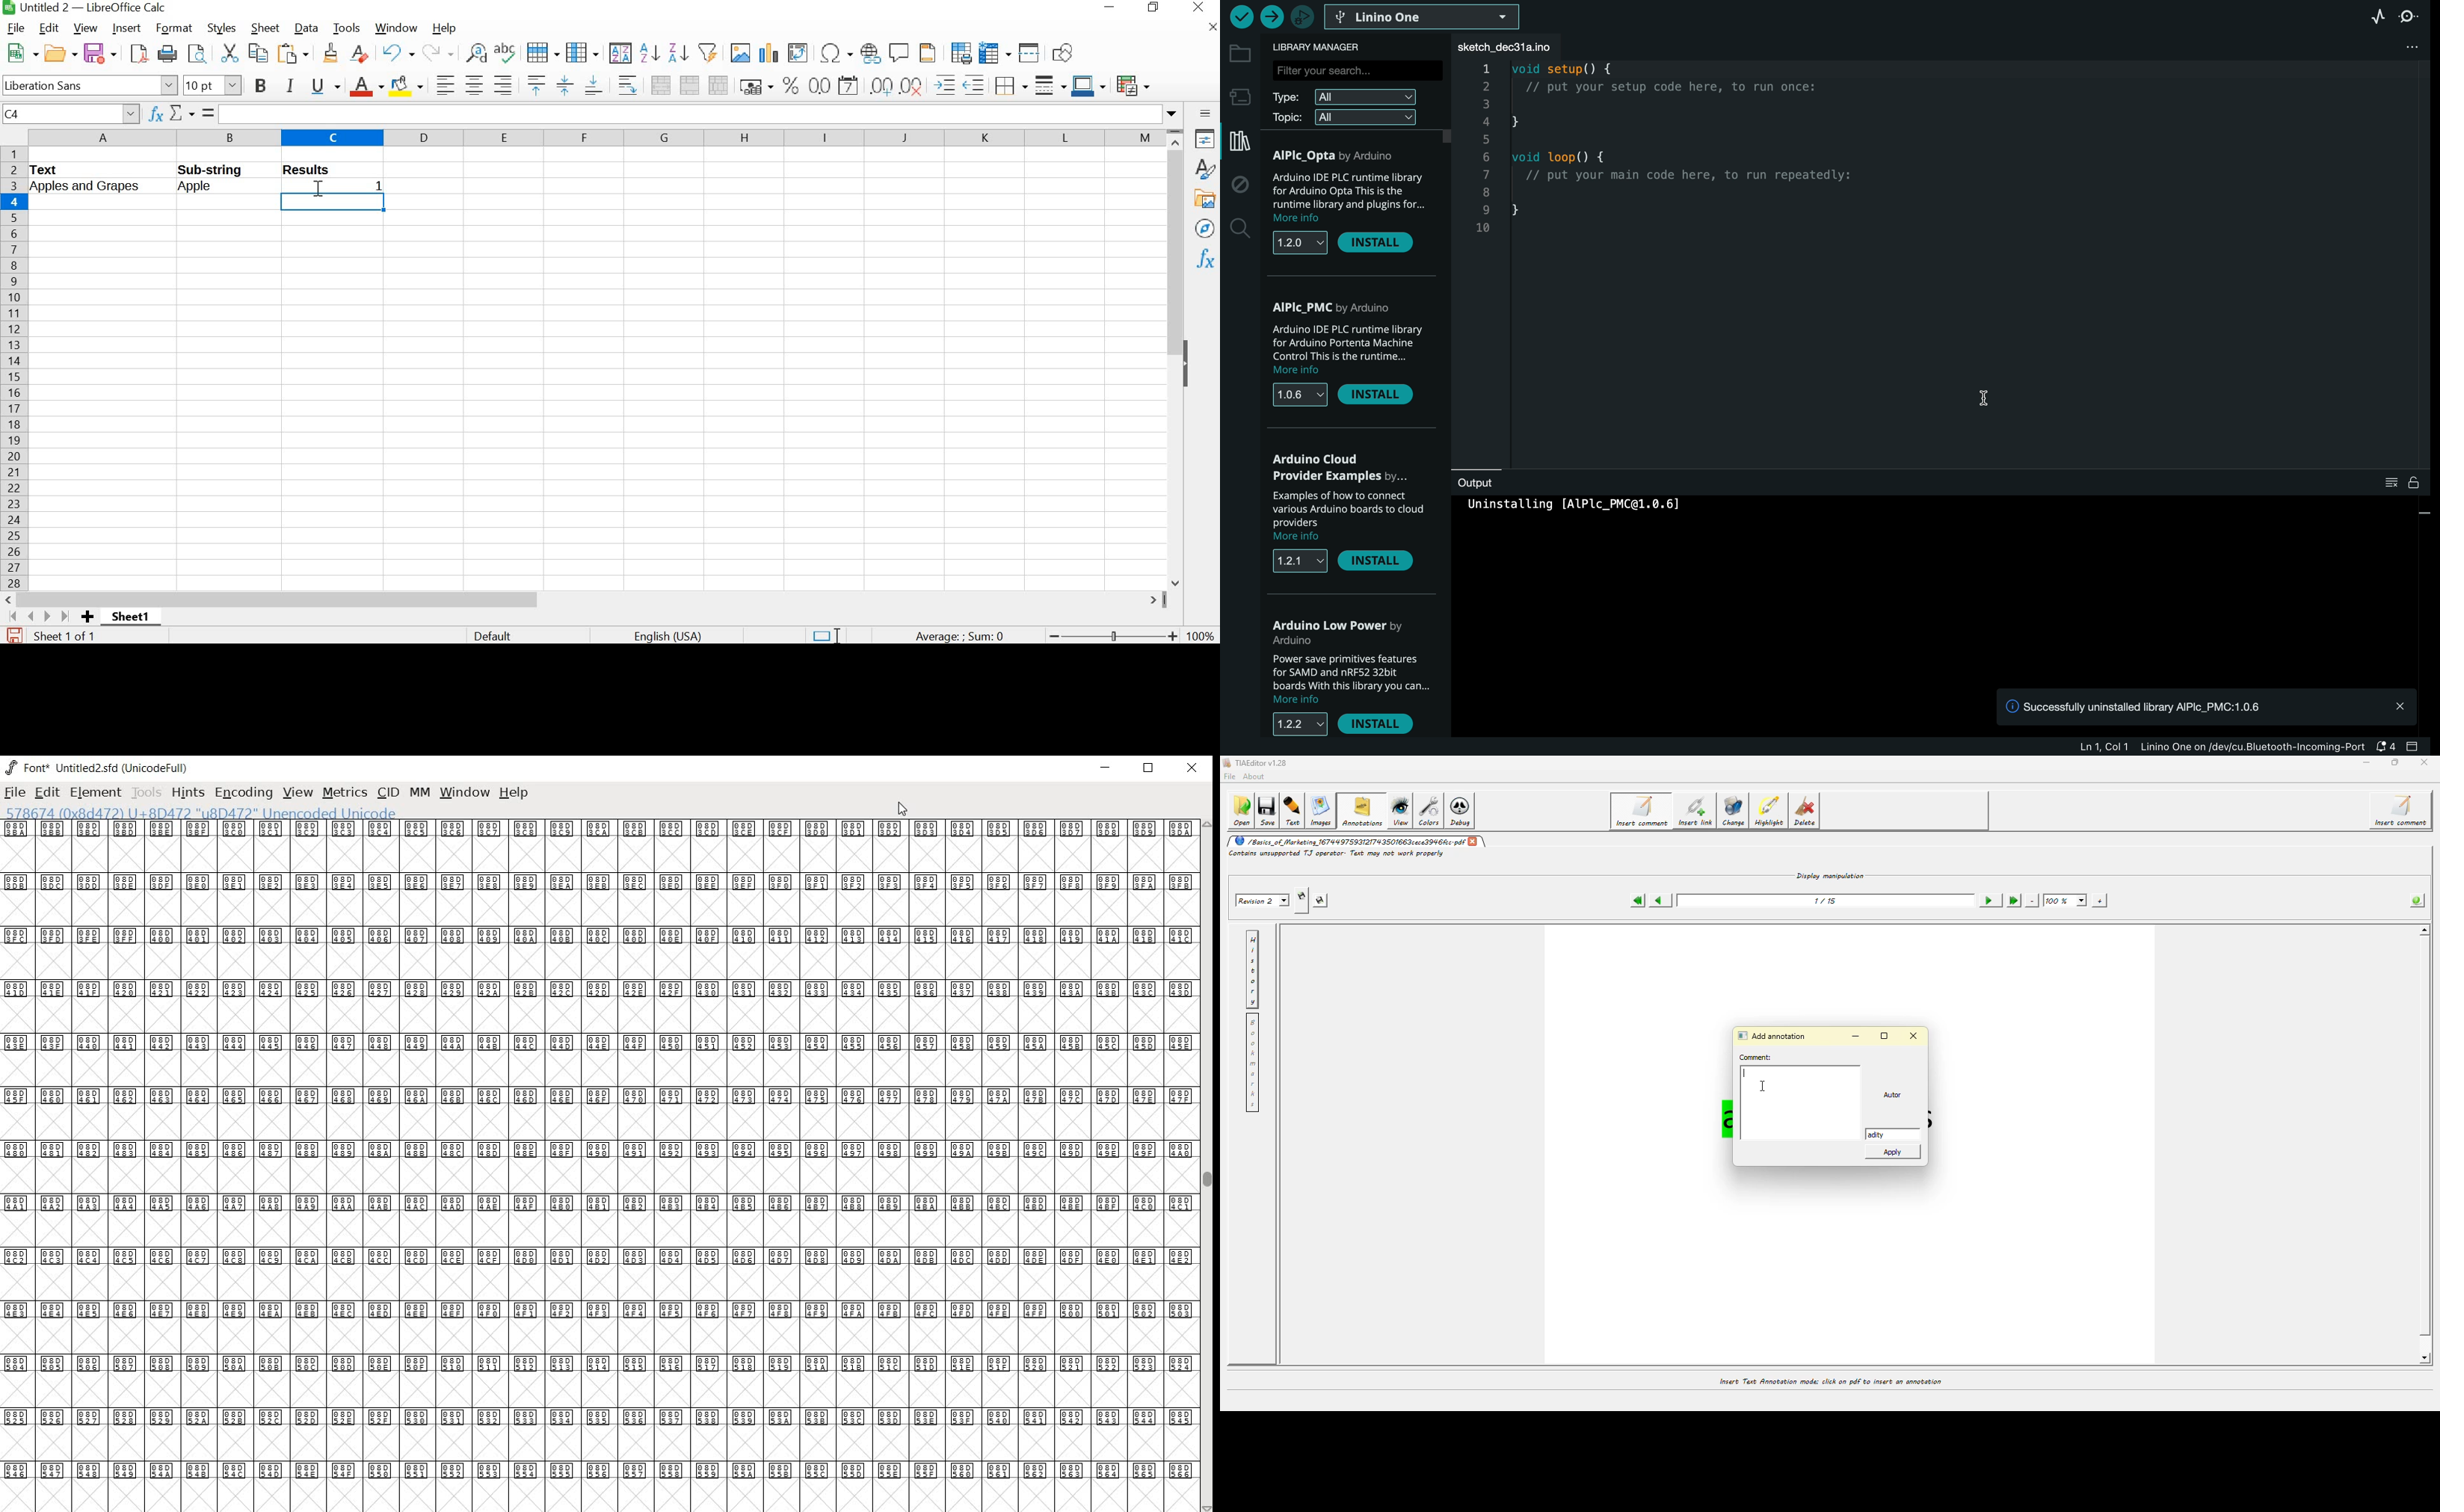 Image resolution: width=2464 pixels, height=1512 pixels. I want to click on headers and footers, so click(929, 52).